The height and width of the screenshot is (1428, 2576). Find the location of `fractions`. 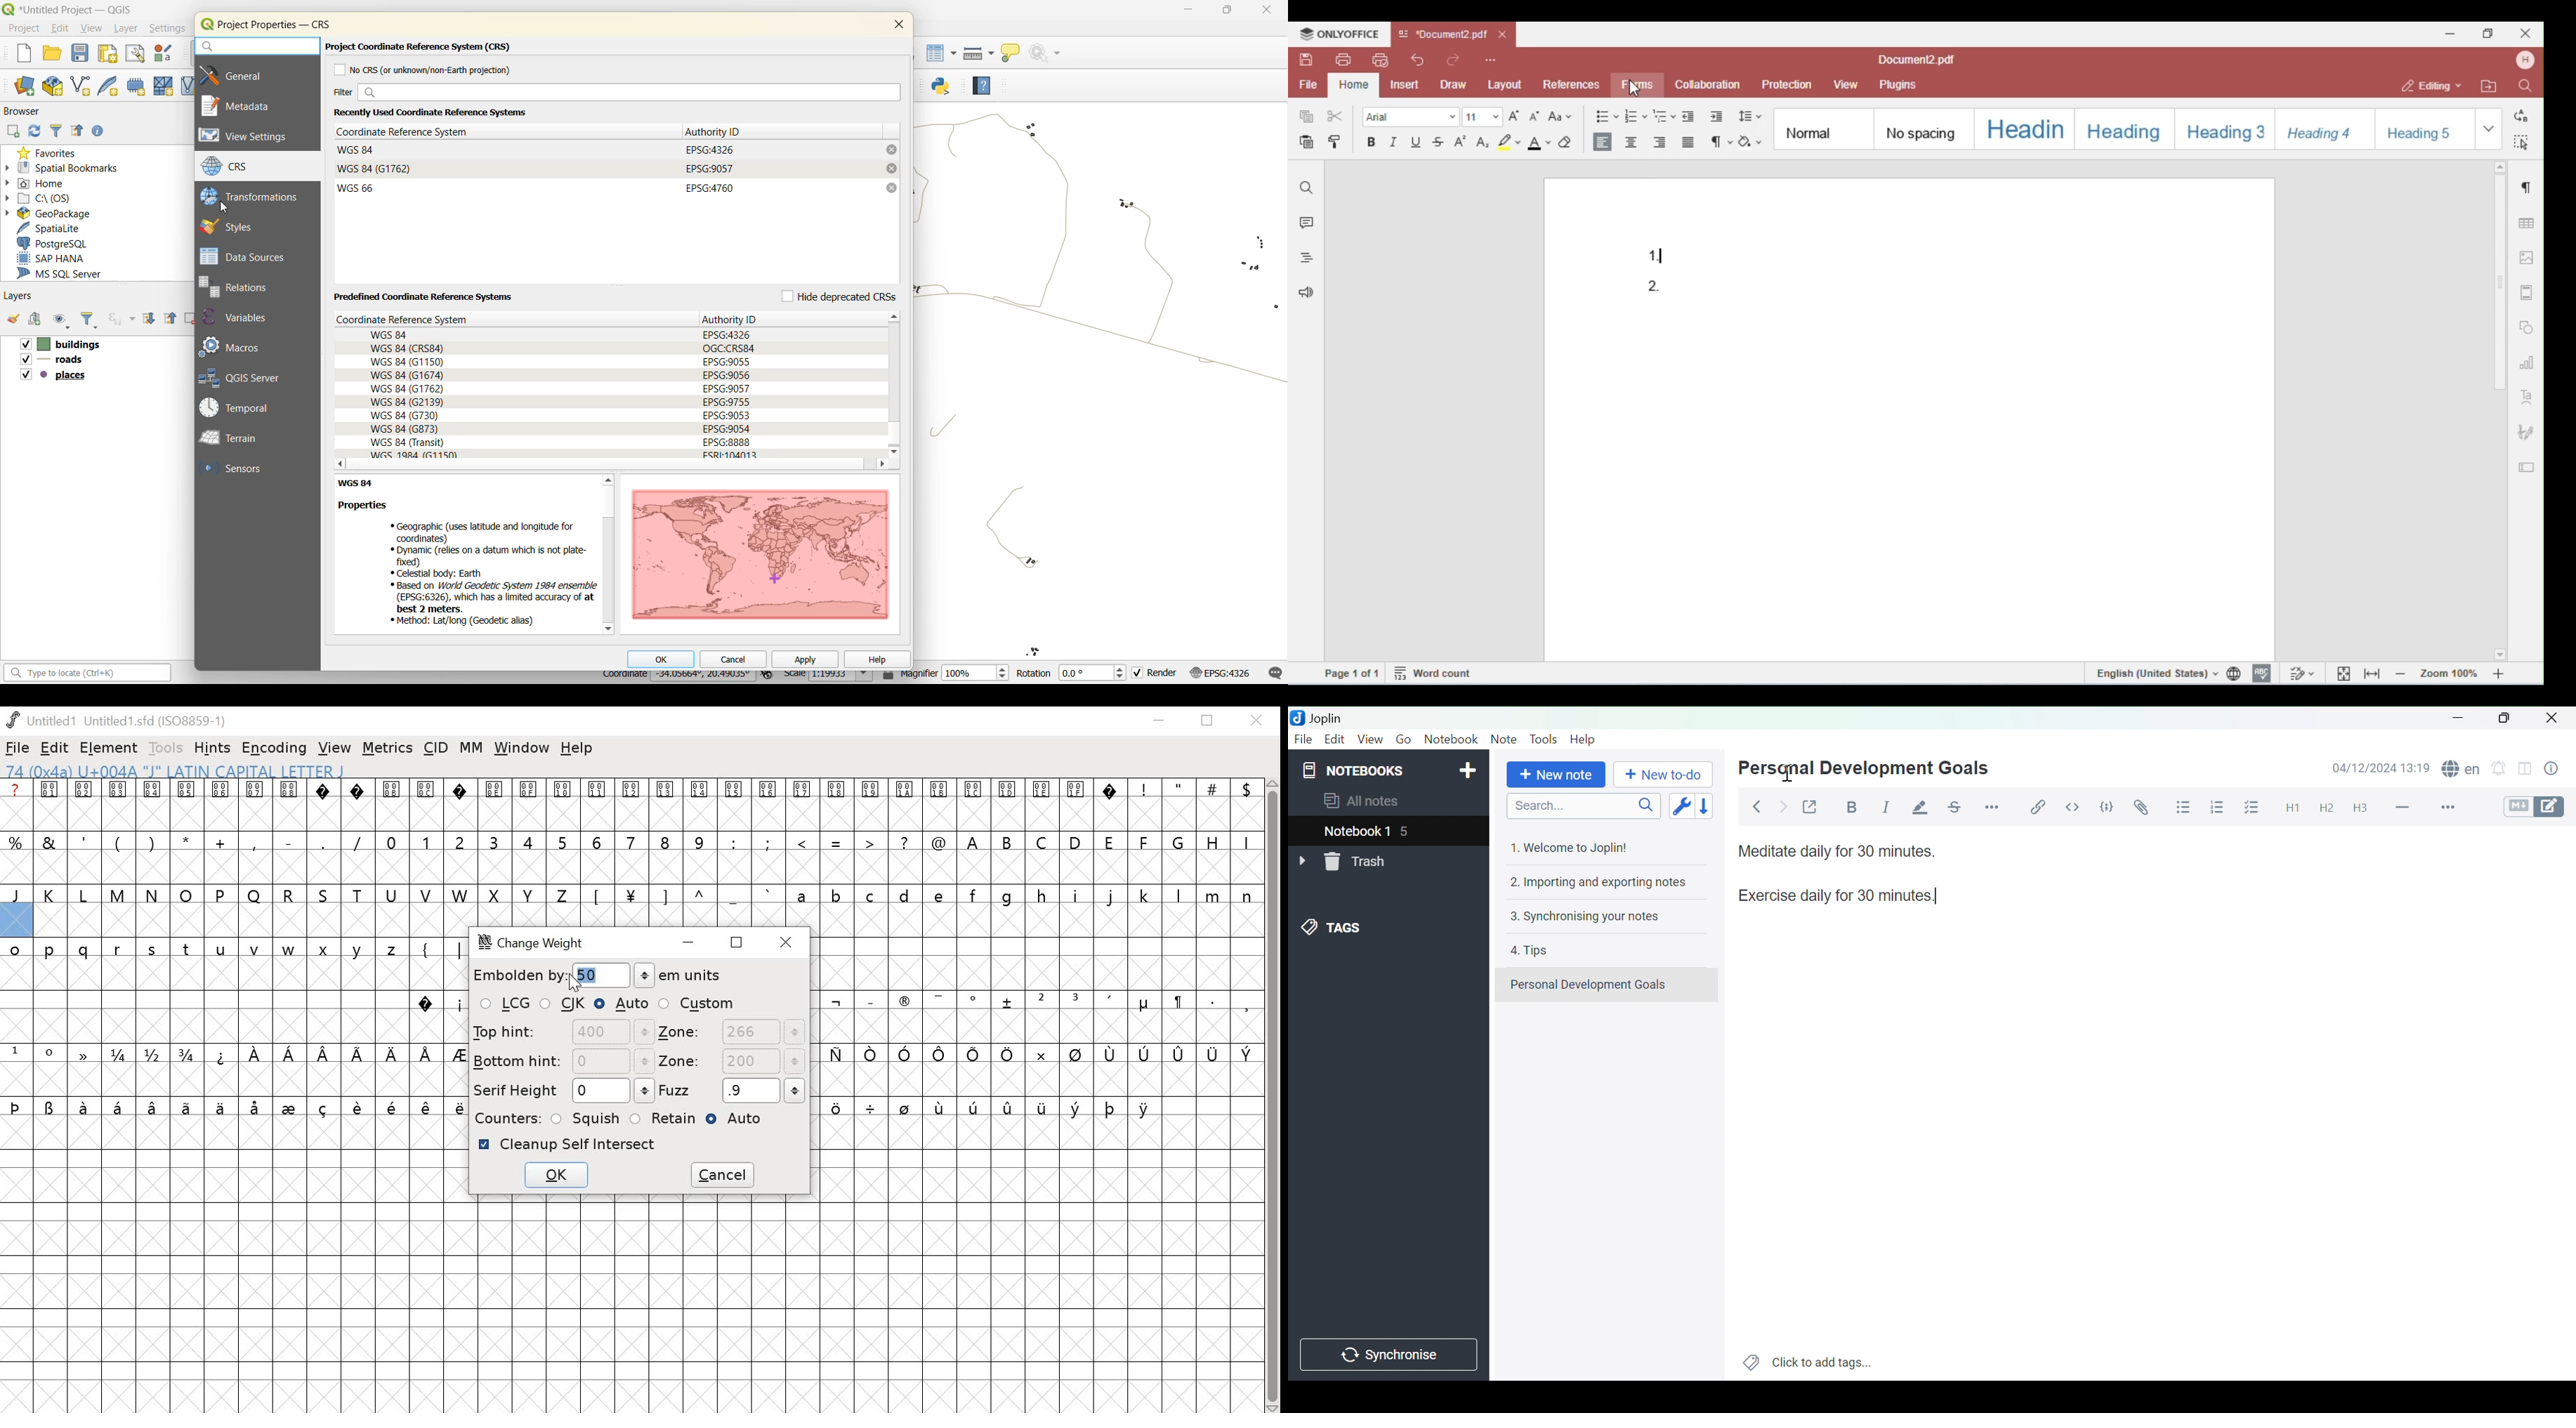

fractions is located at coordinates (156, 1056).